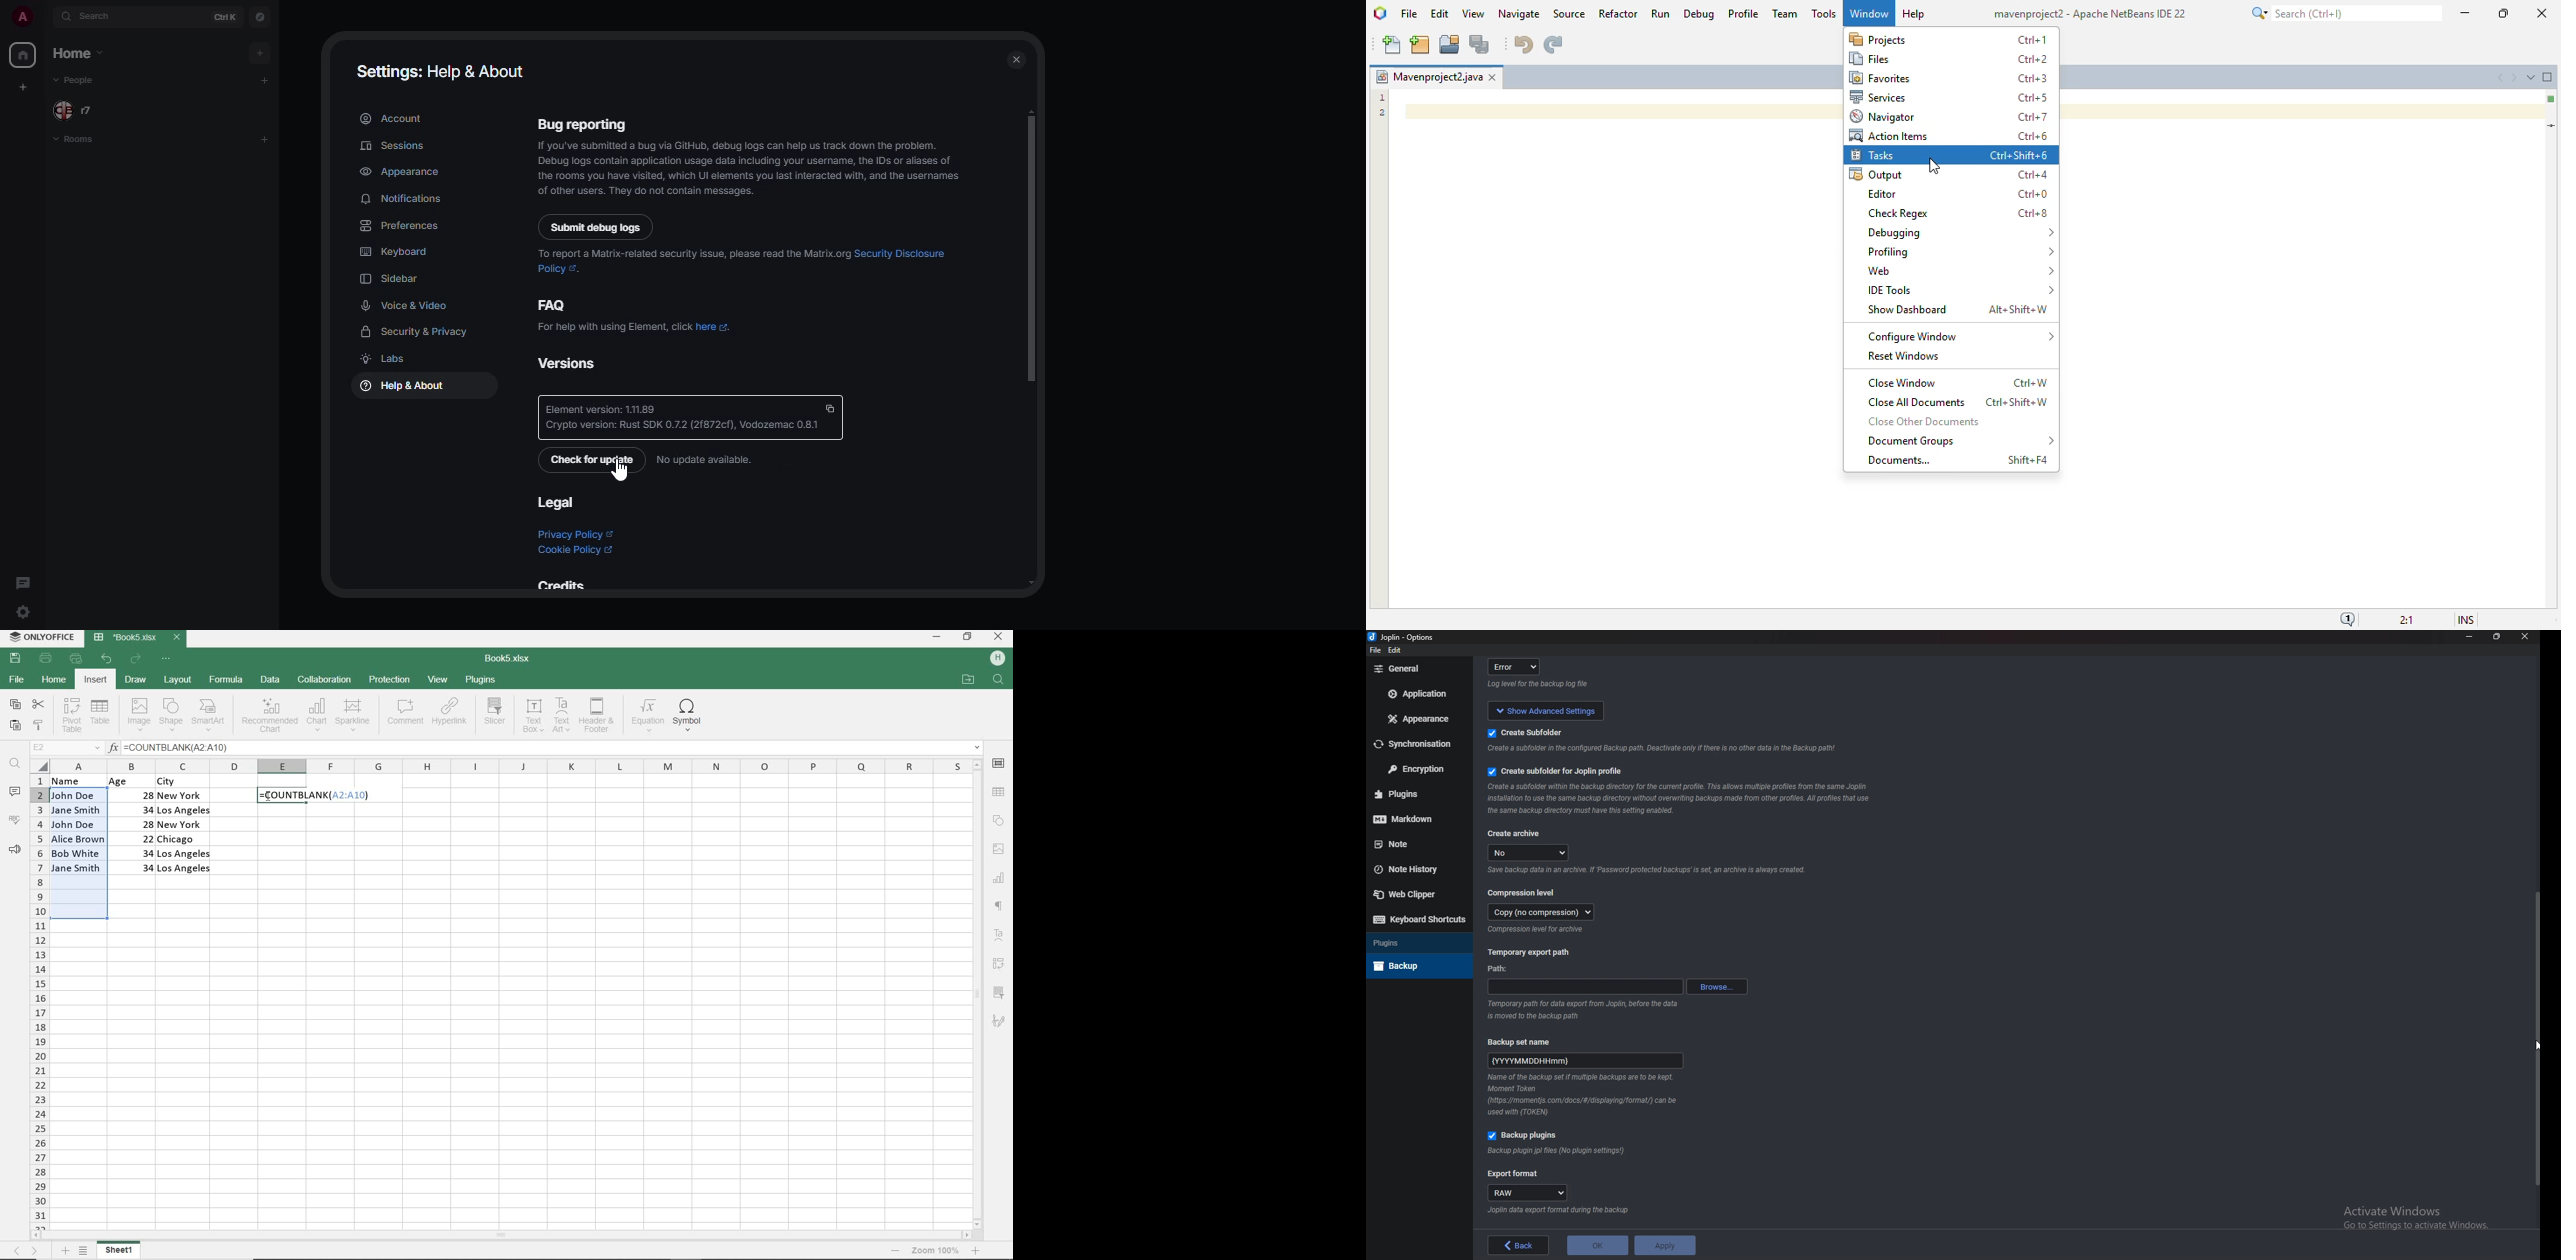  Describe the element at coordinates (597, 227) in the screenshot. I see `submit debug logs` at that location.